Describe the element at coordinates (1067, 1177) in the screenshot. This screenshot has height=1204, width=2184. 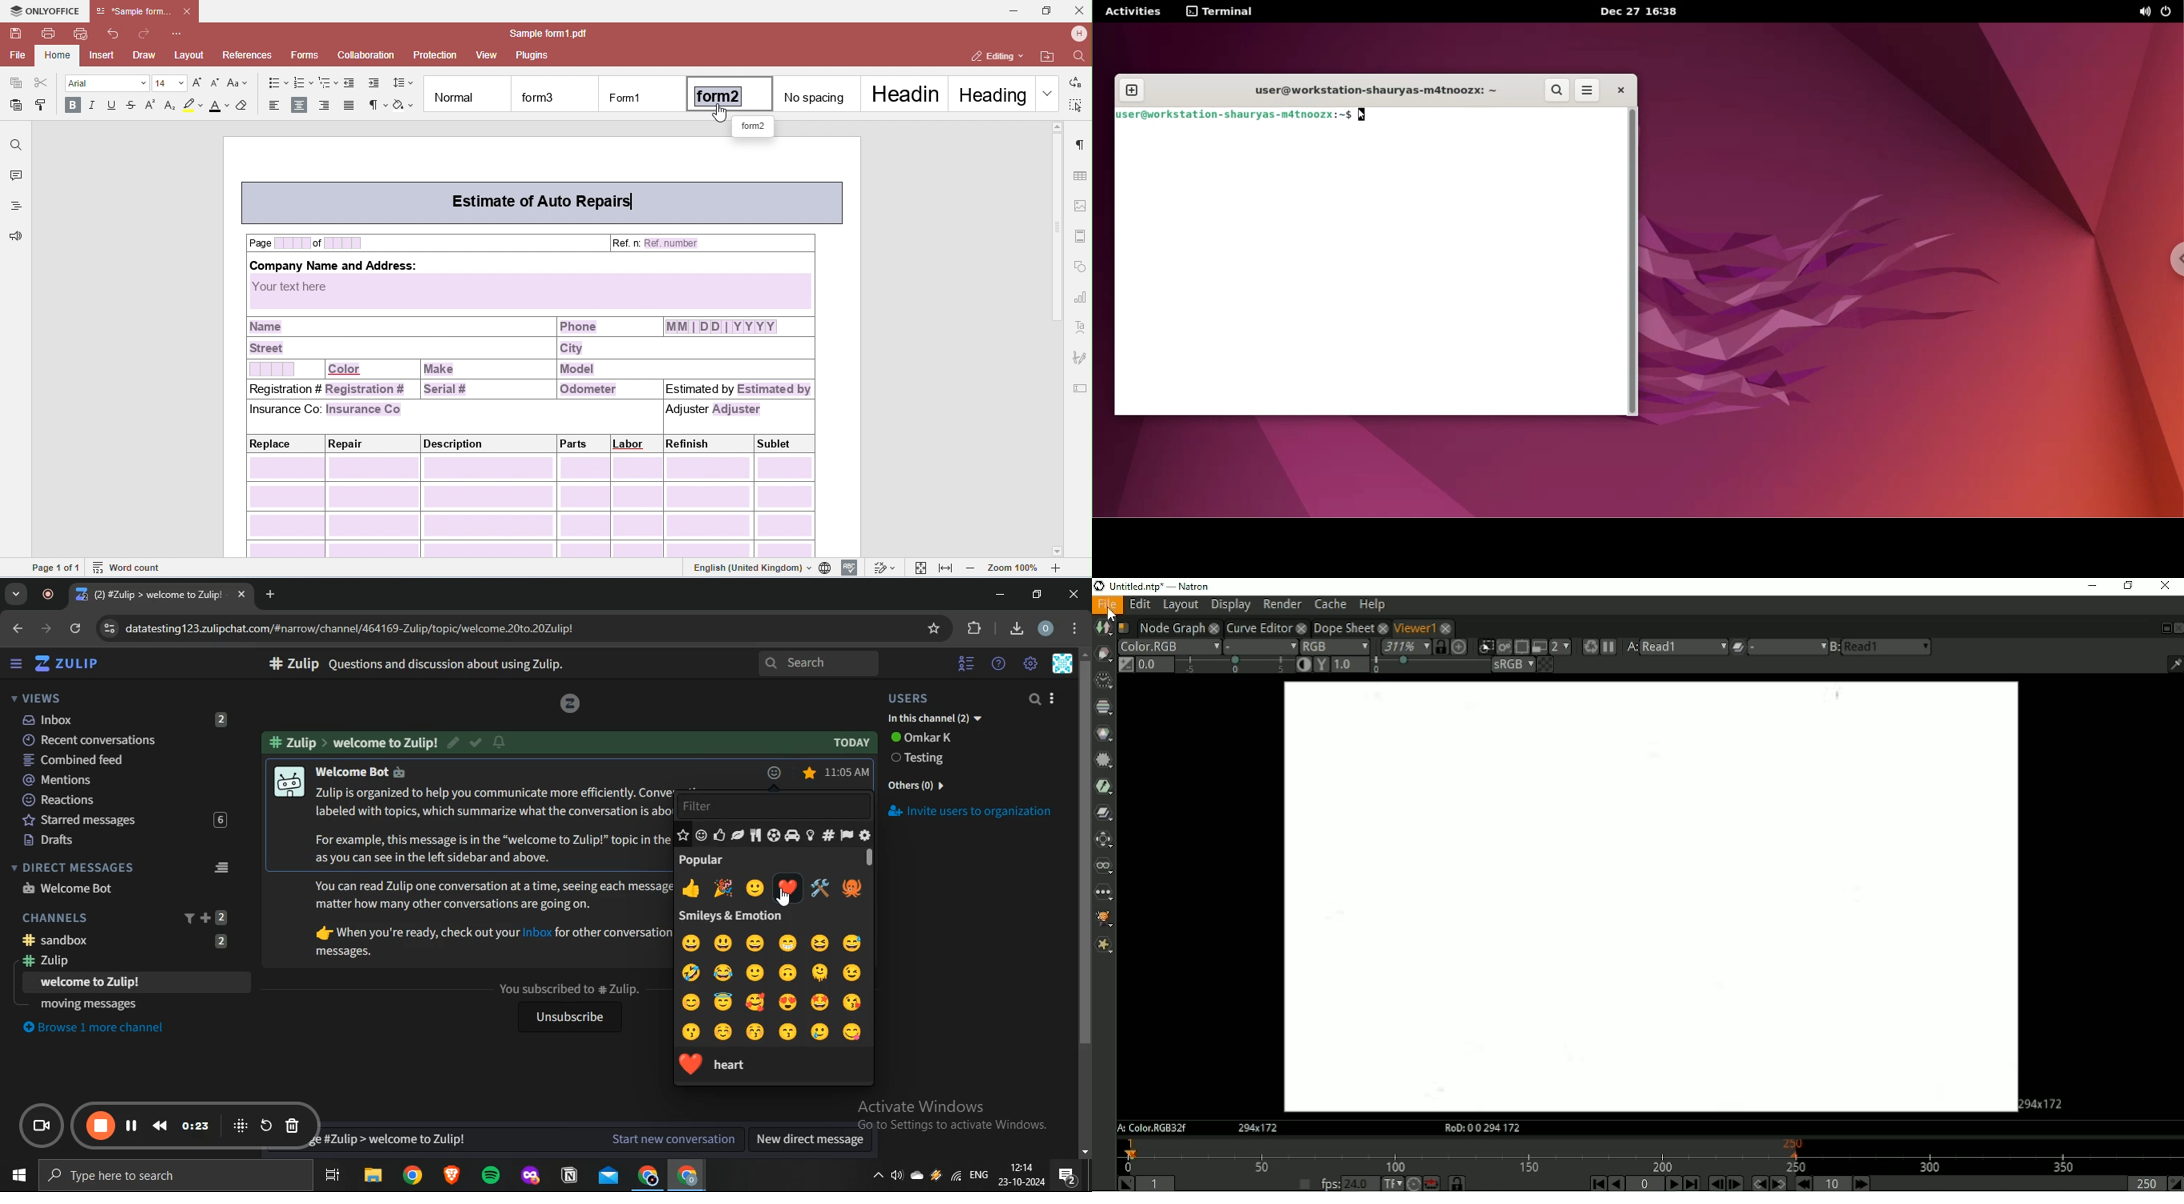
I see `notifications` at that location.